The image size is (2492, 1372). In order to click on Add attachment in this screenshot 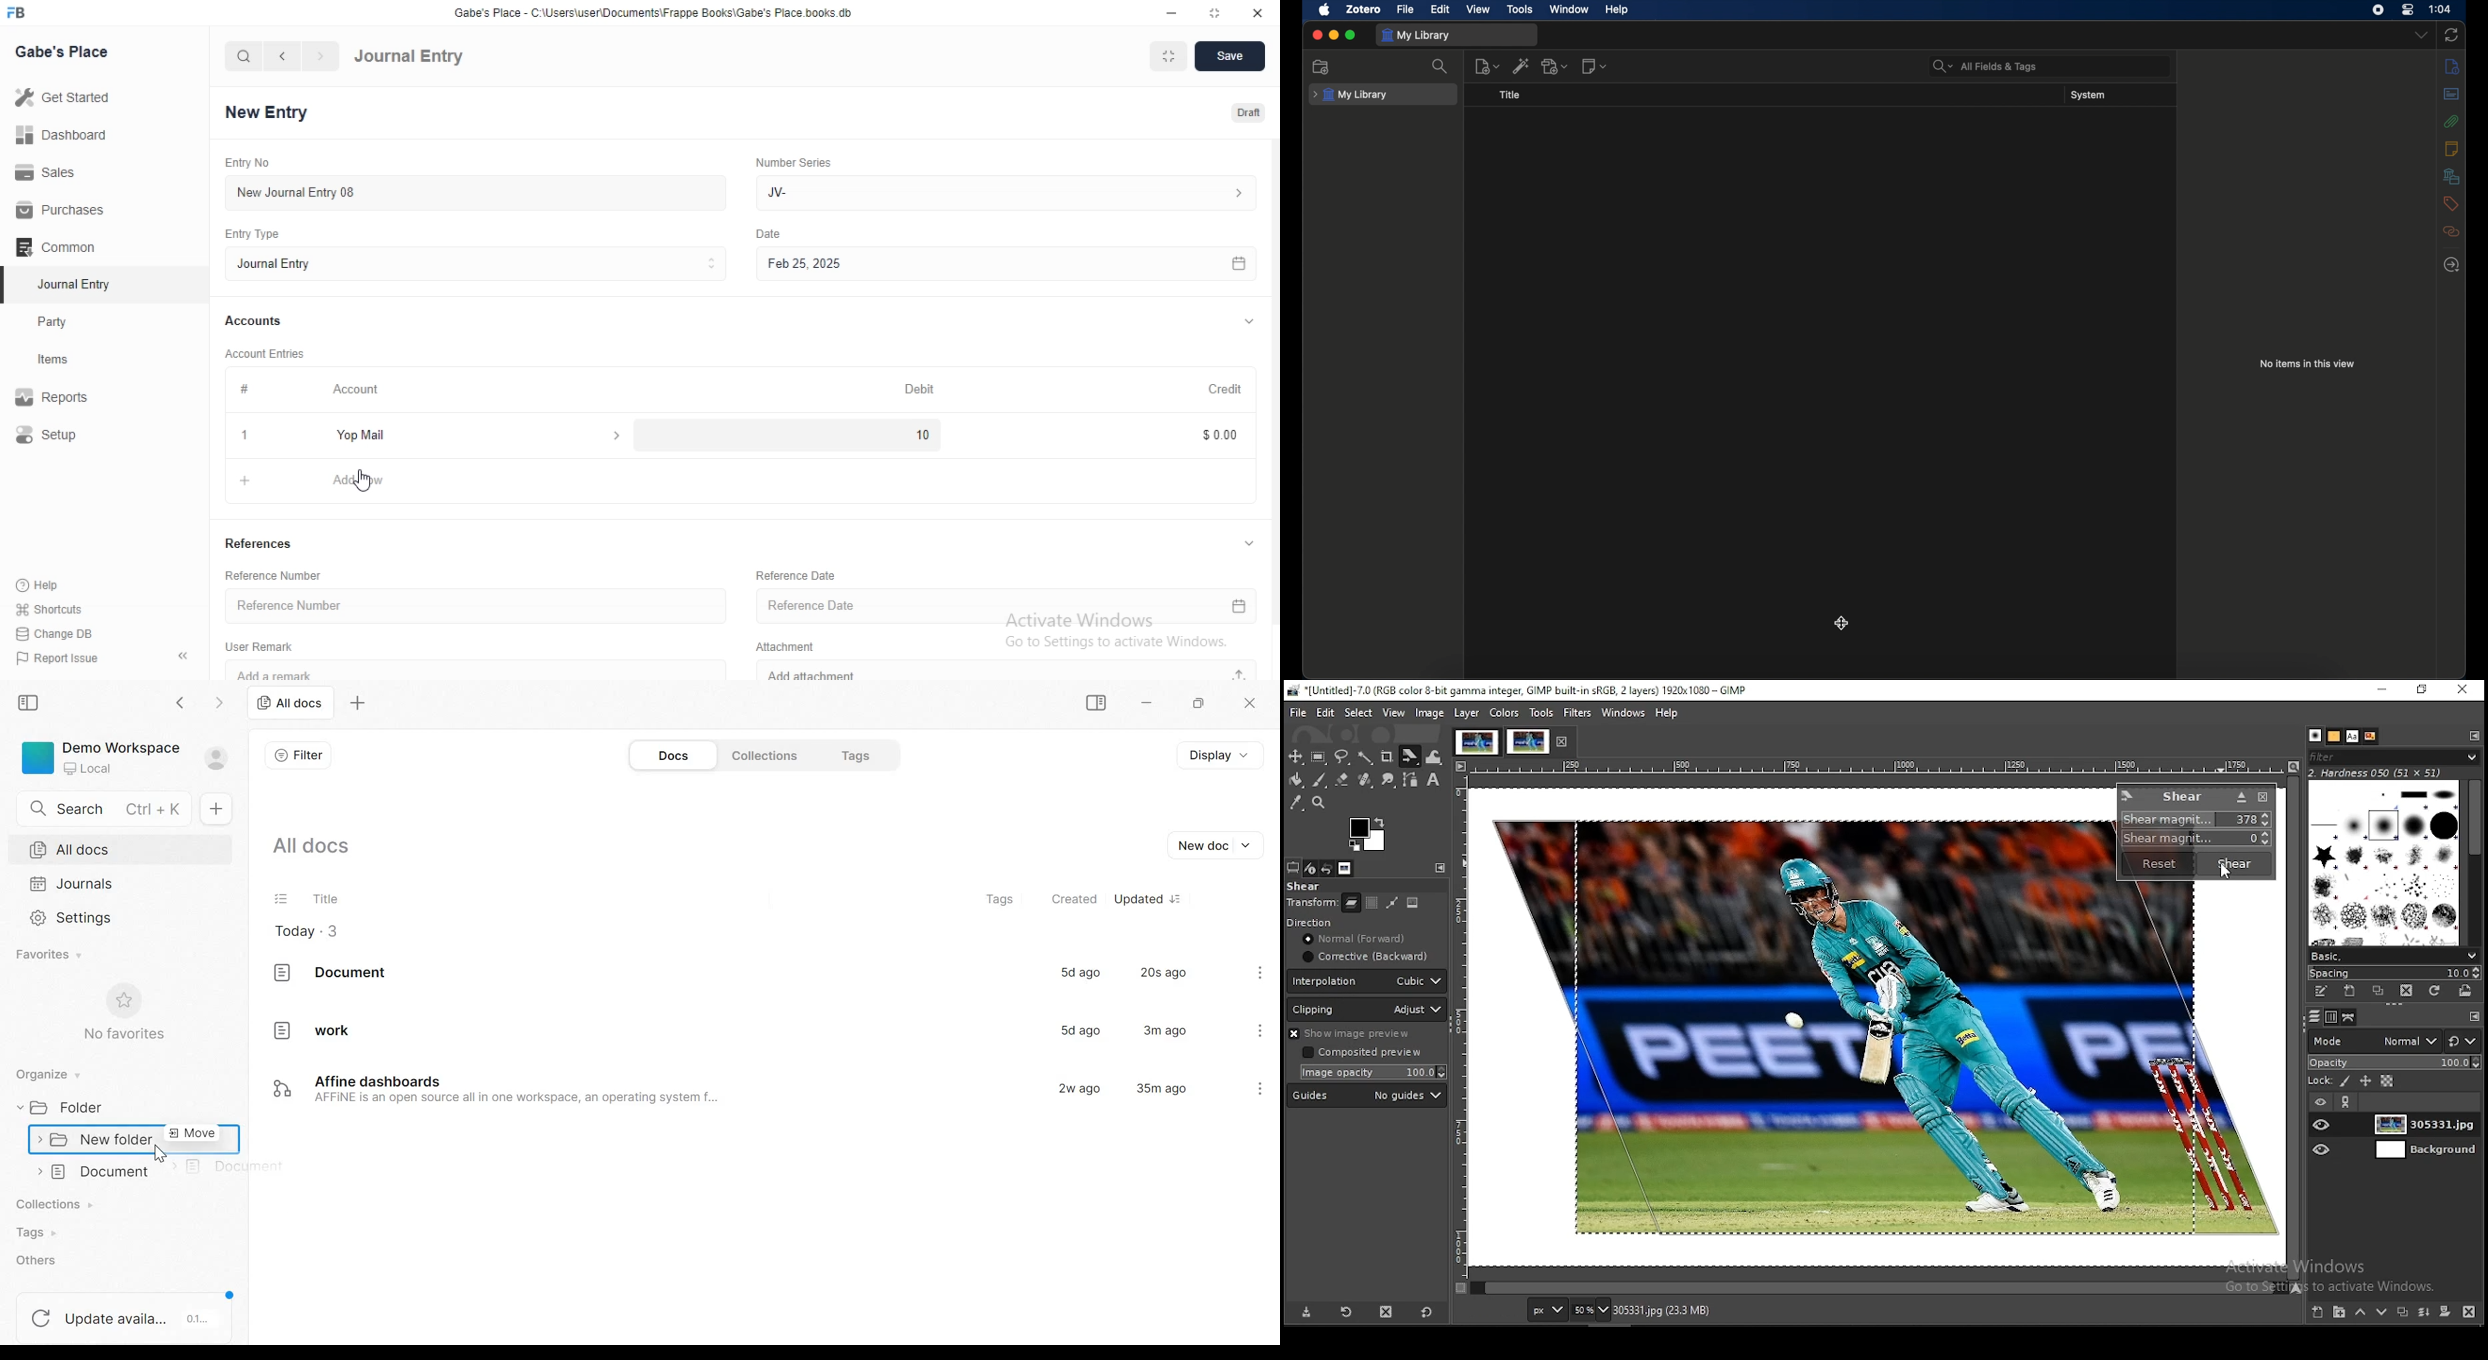, I will do `click(1009, 671)`.